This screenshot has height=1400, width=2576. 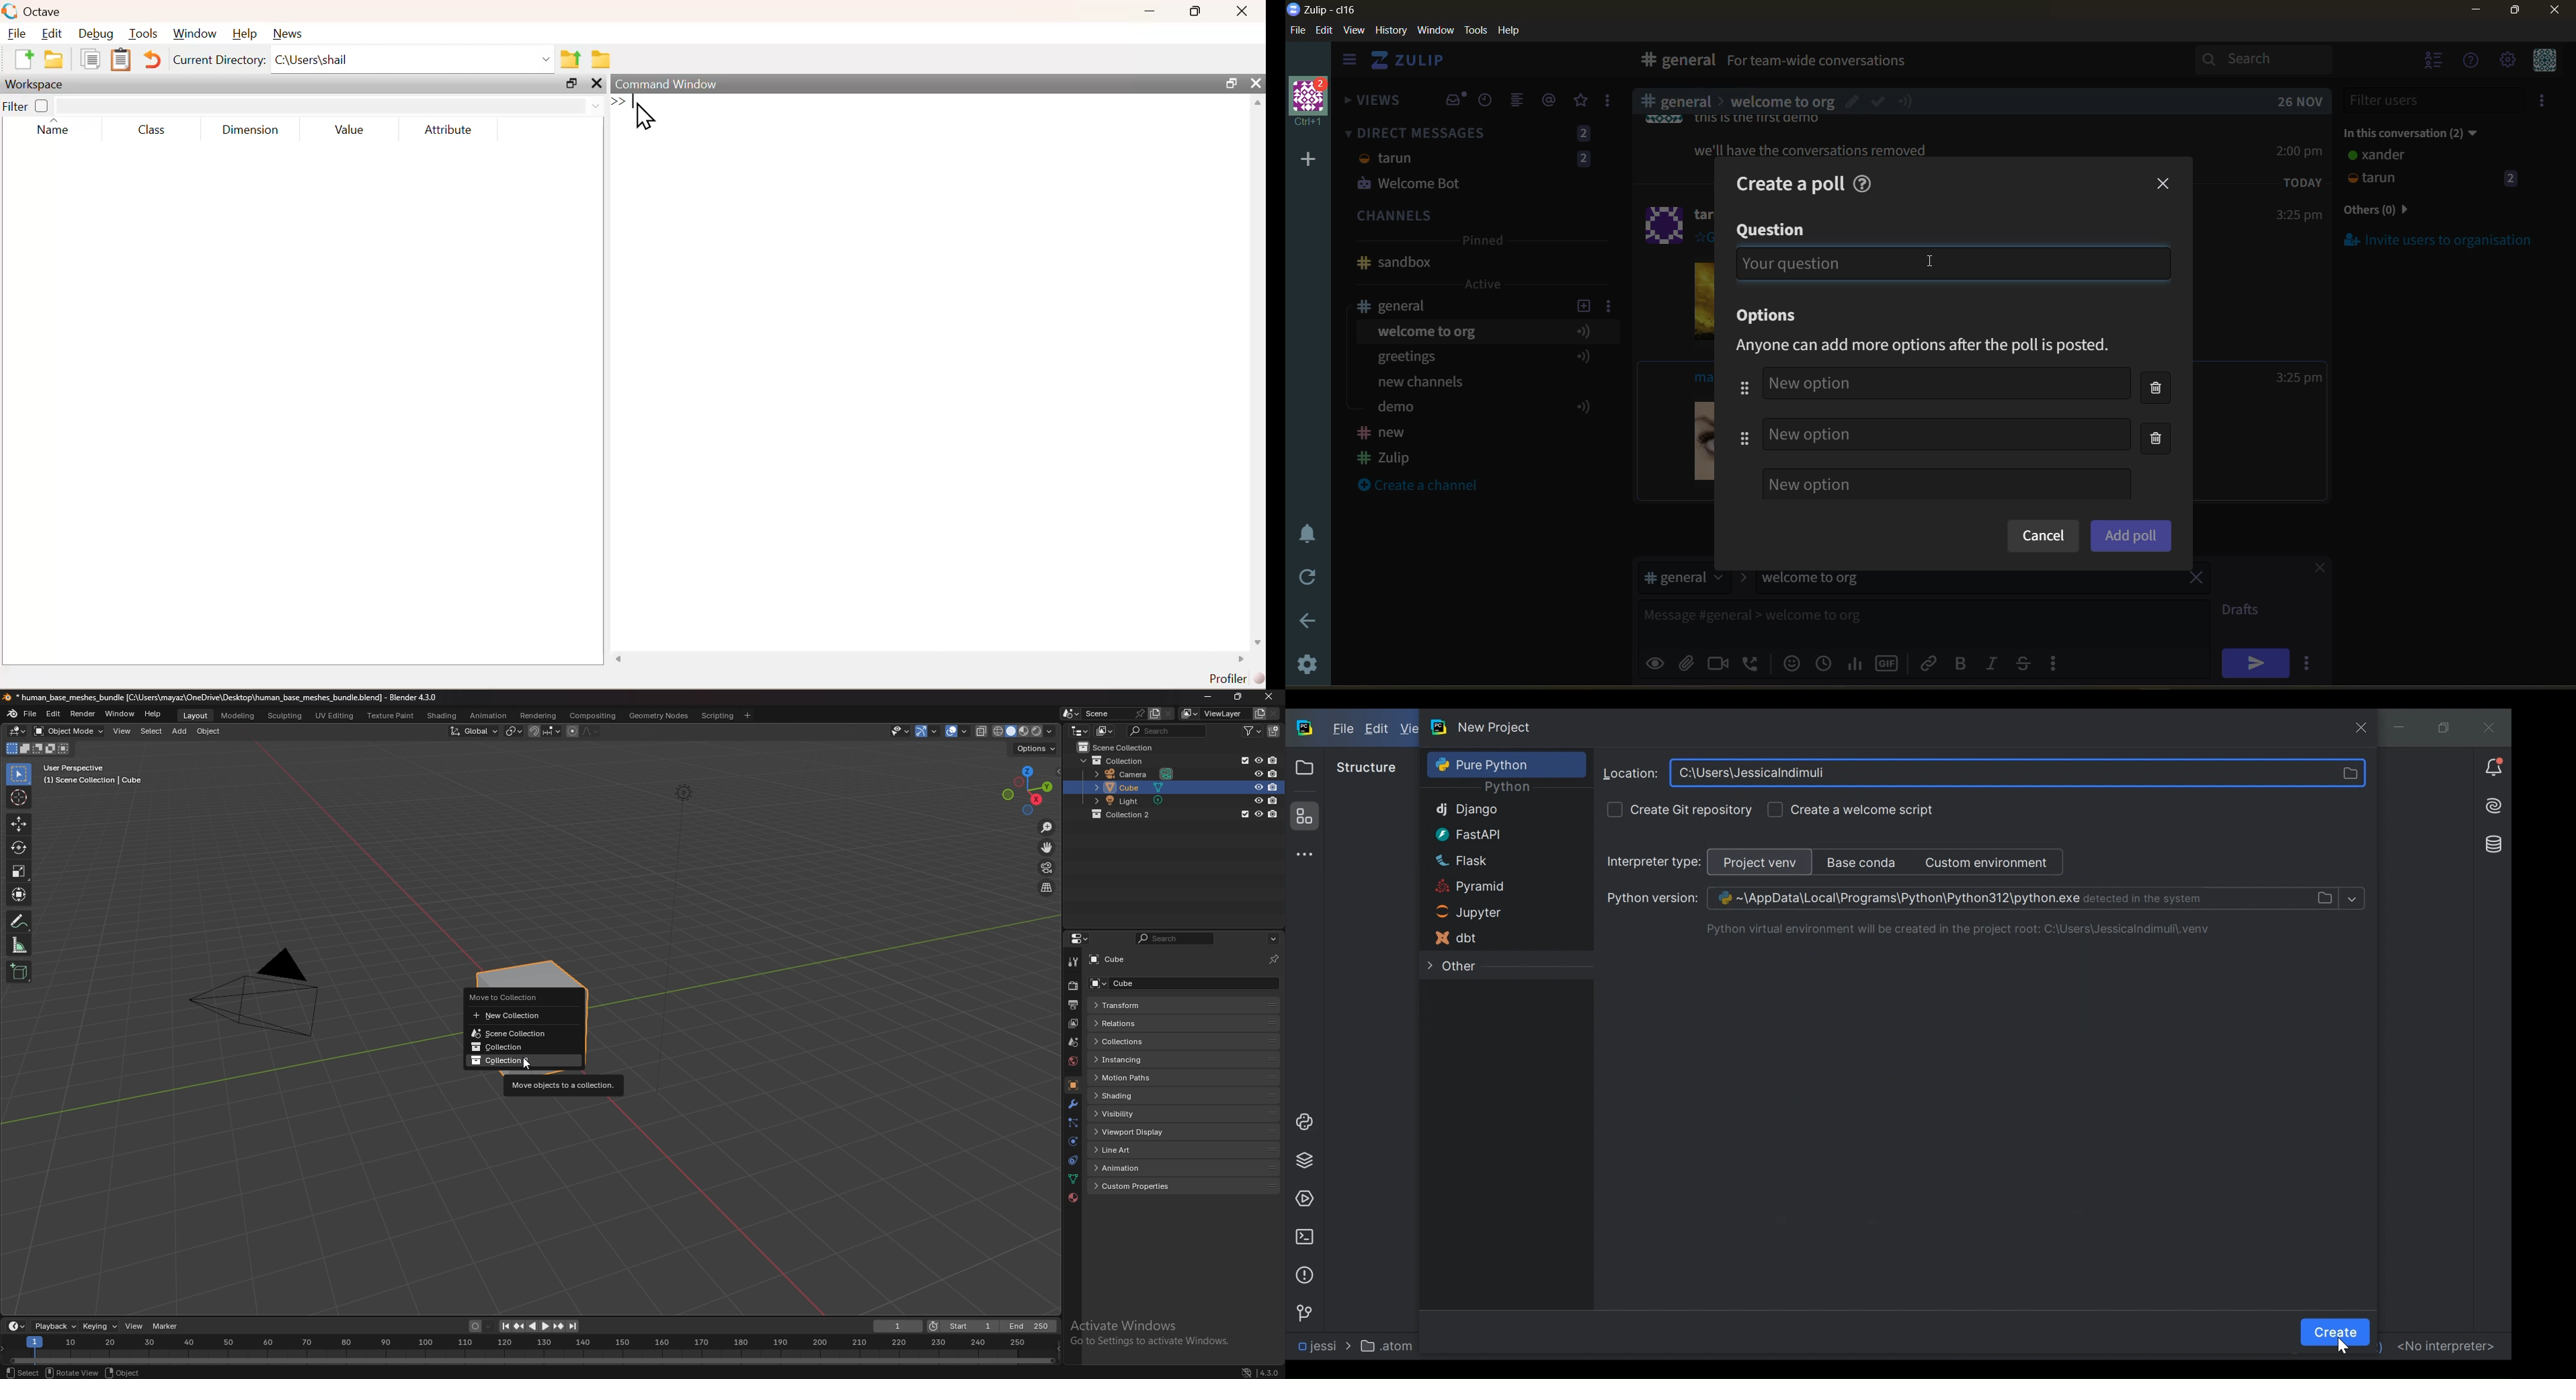 What do you see at coordinates (1582, 304) in the screenshot?
I see `add new topic` at bounding box center [1582, 304].